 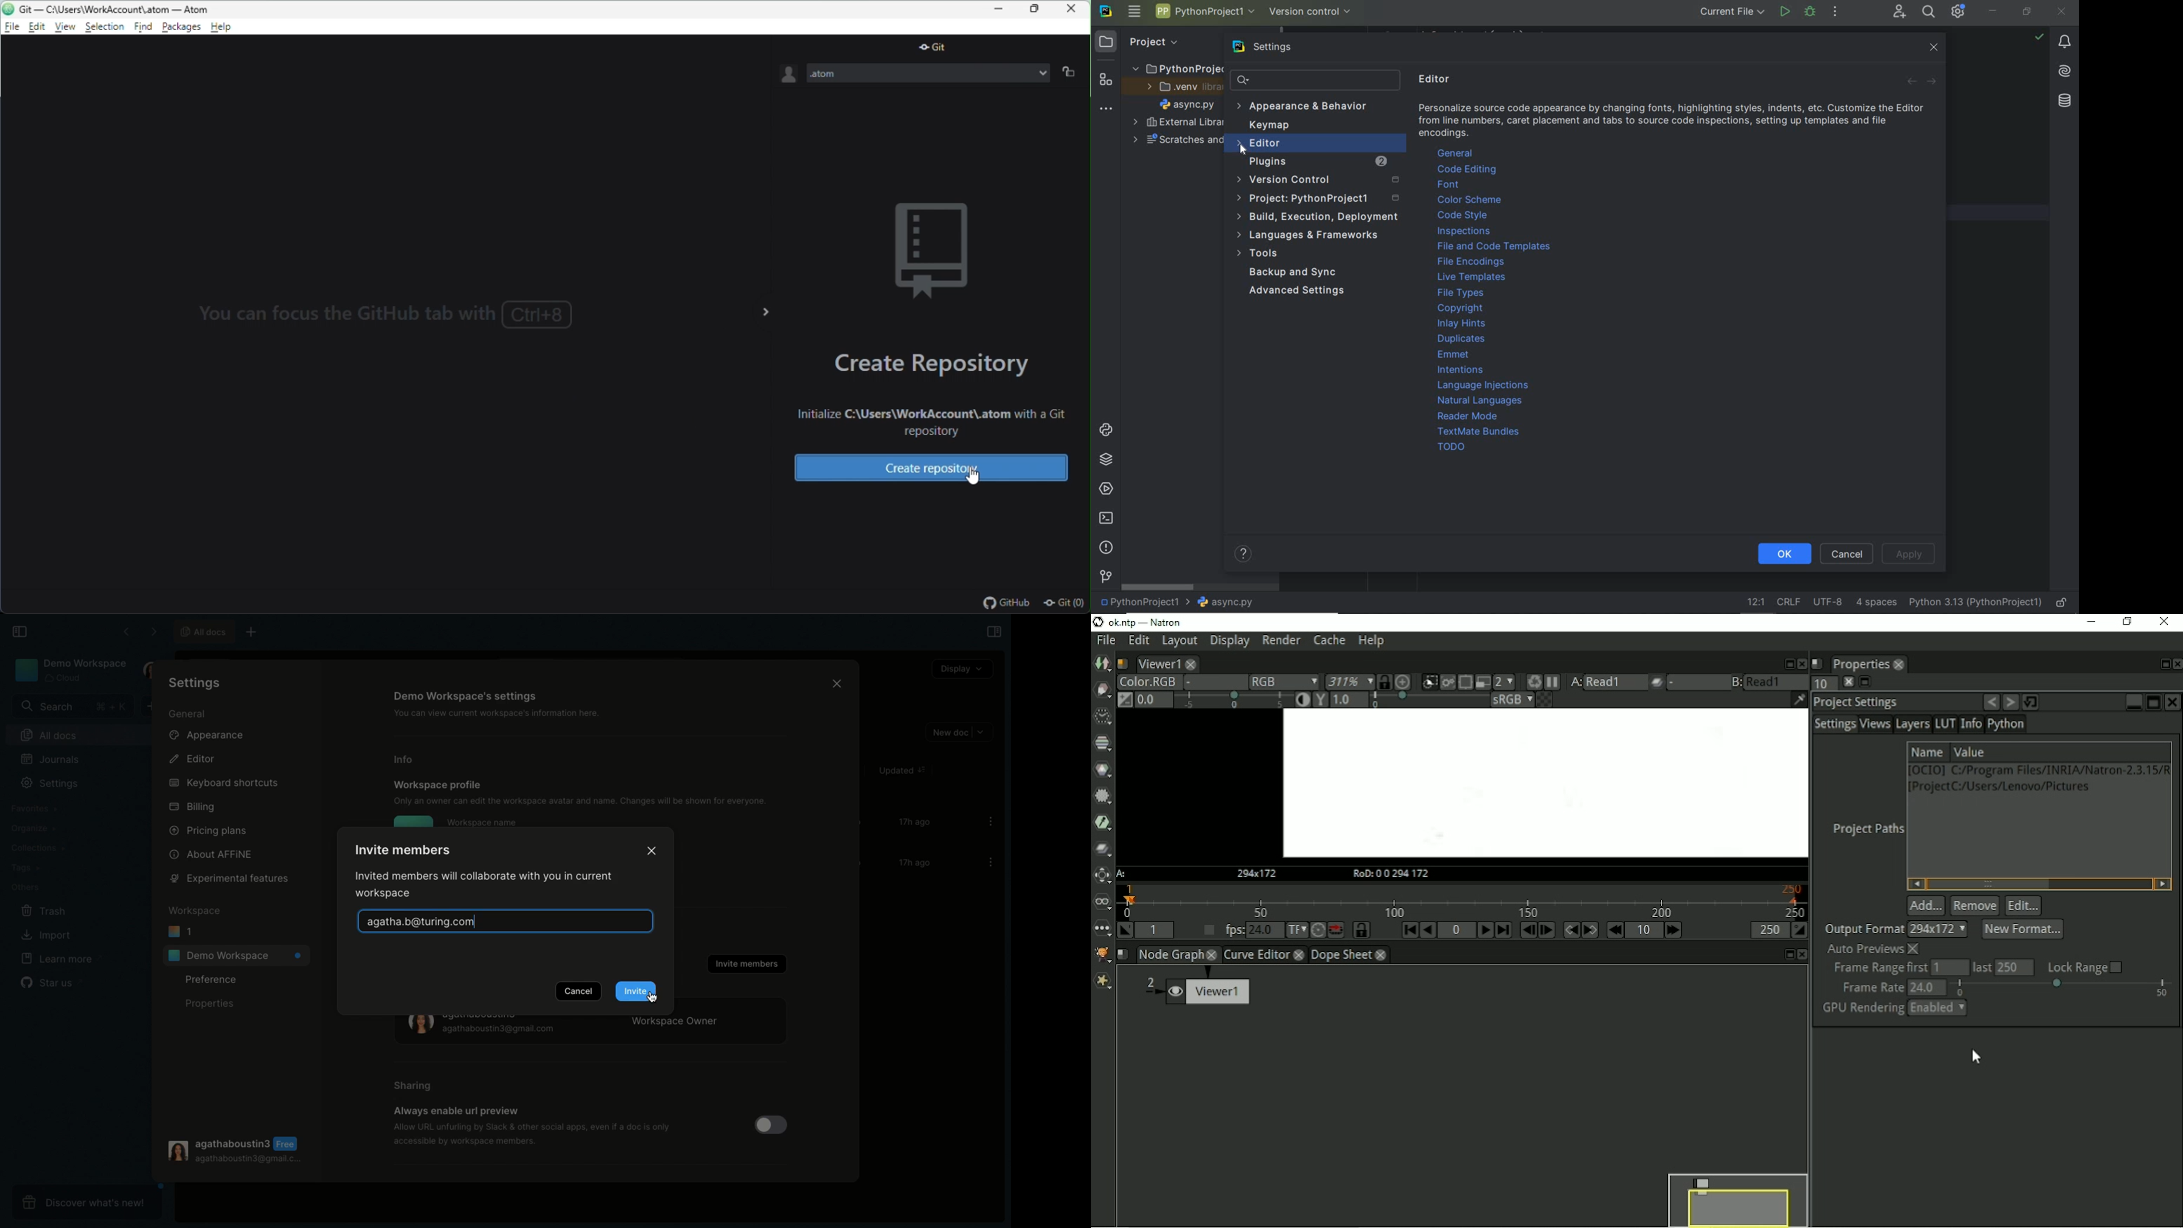 I want to click on search everywhere, so click(x=1930, y=13).